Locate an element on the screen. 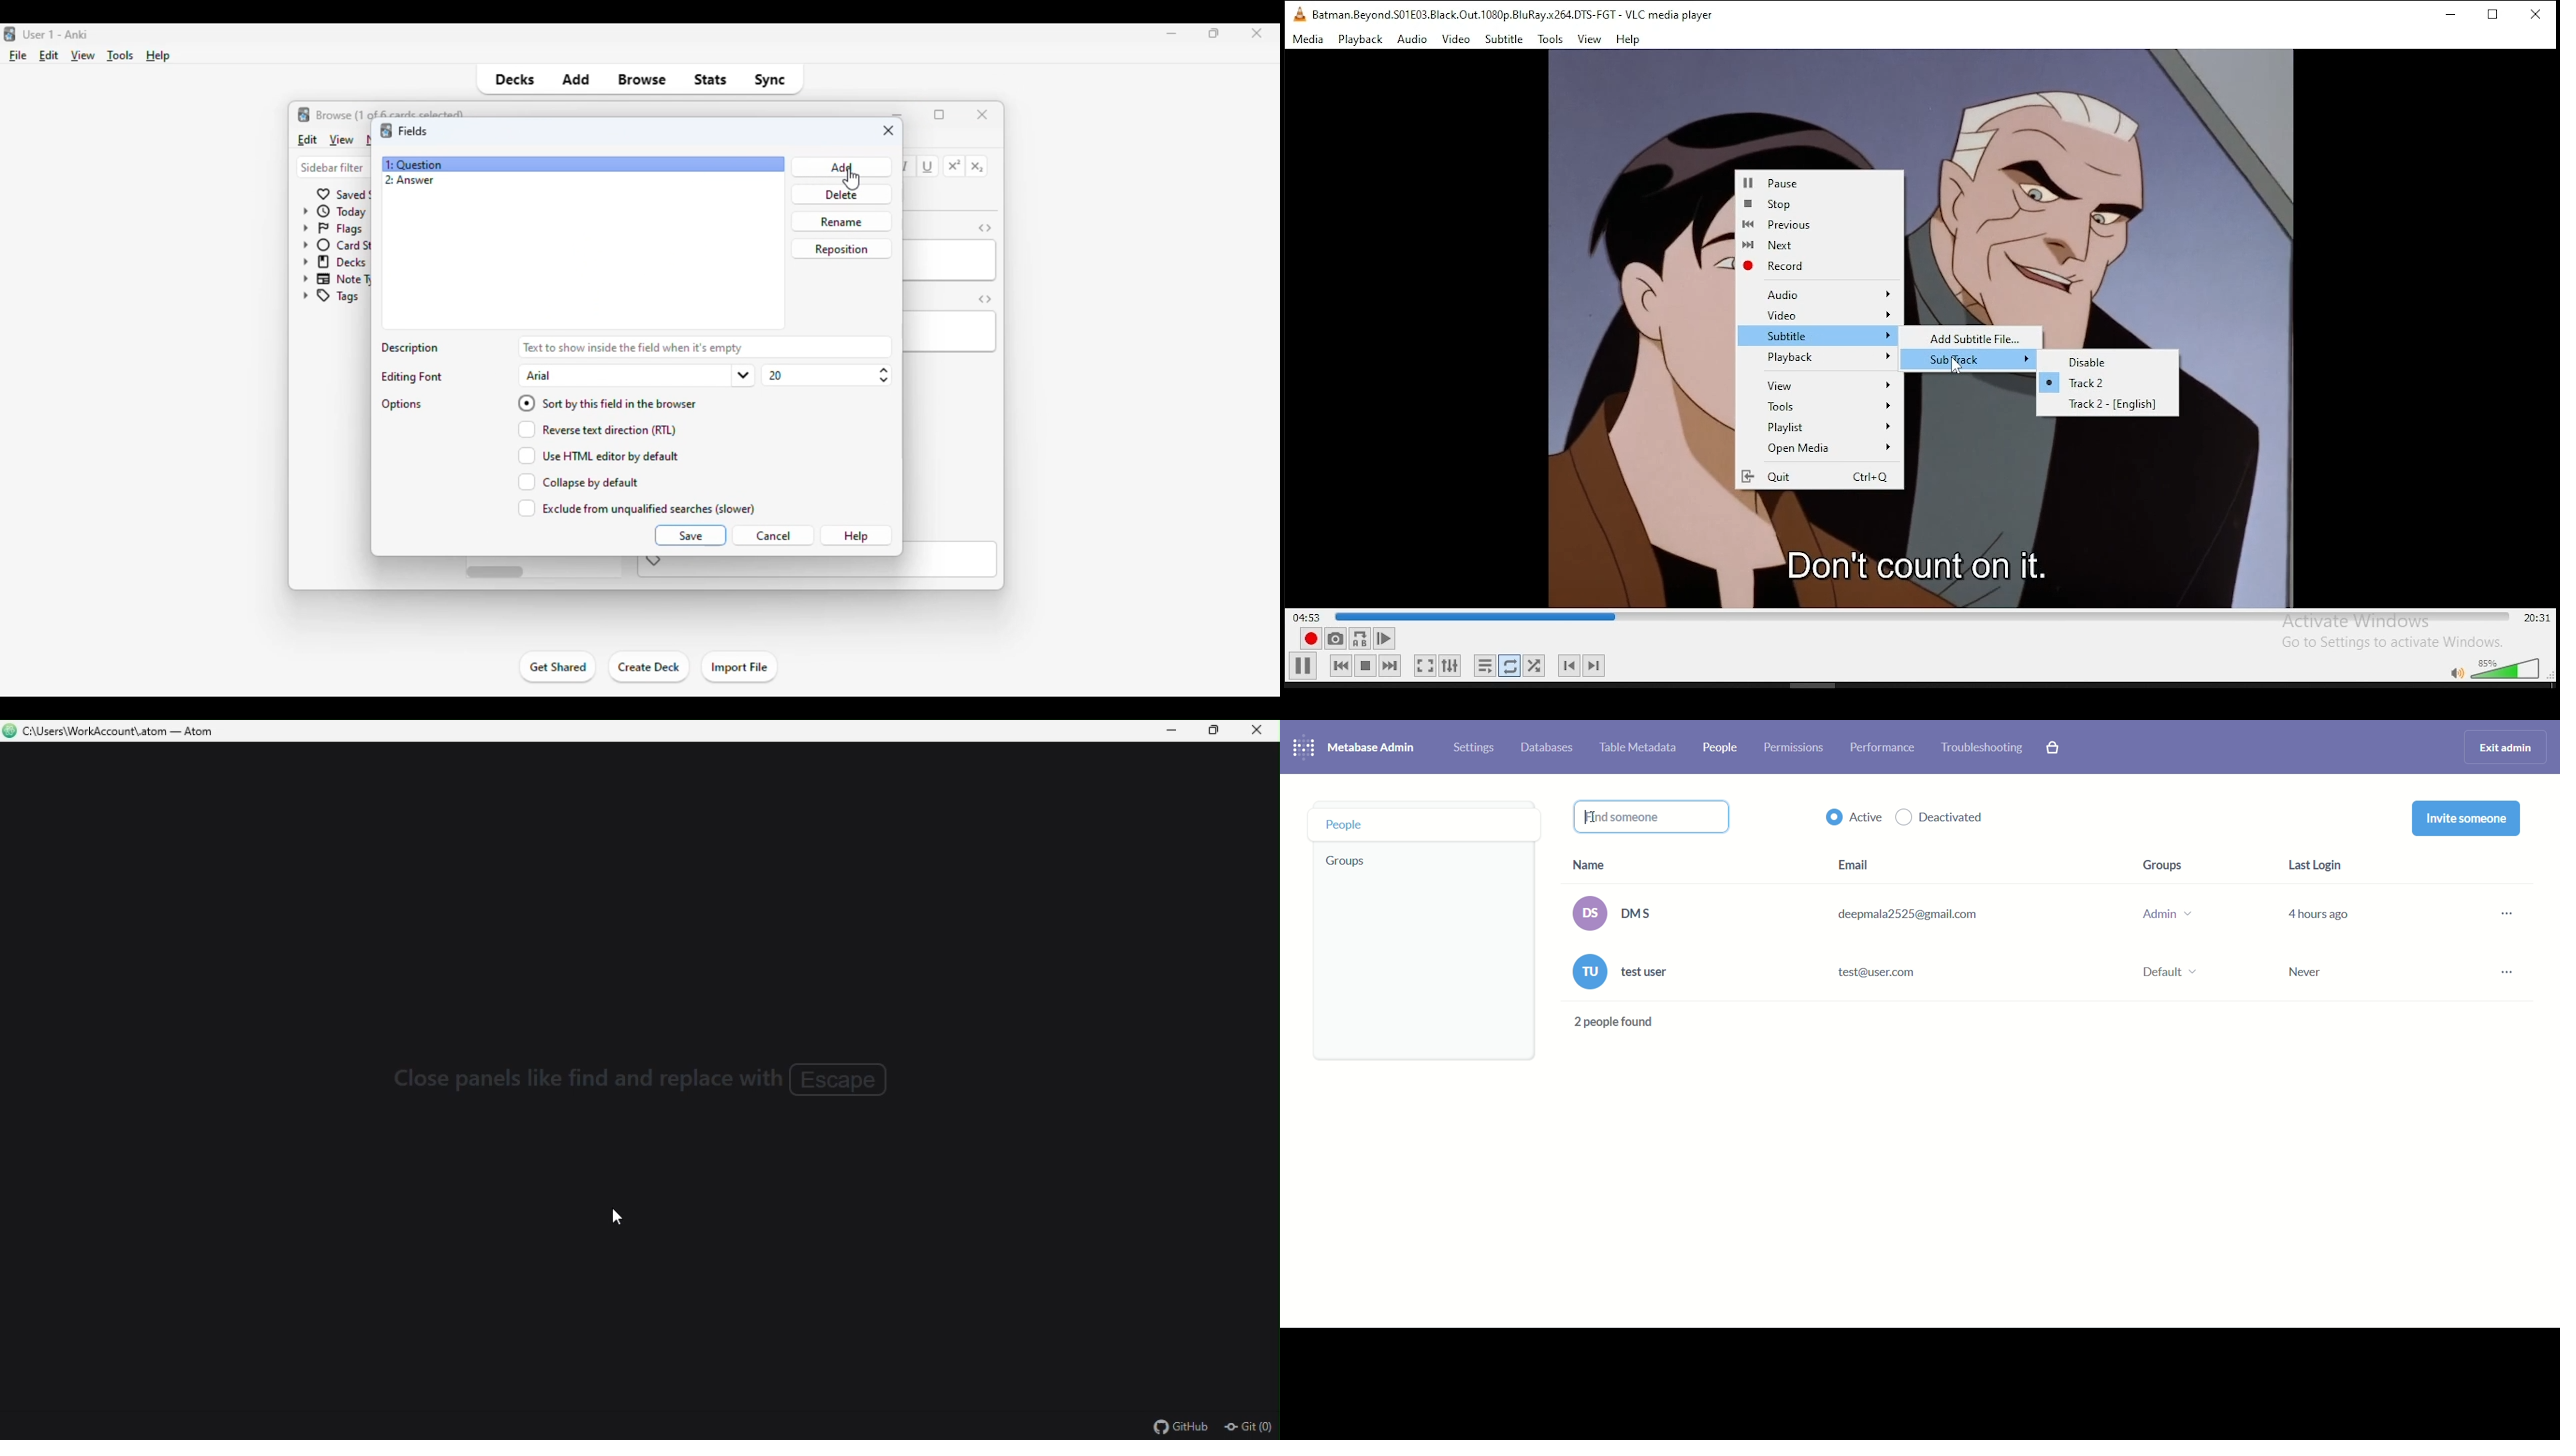 This screenshot has width=2576, height=1456. Batman.Beyond.S01E03.Black.Out.1080p.BluRay.x264.0TS-FGT - VLC media player is located at coordinates (1503, 15).